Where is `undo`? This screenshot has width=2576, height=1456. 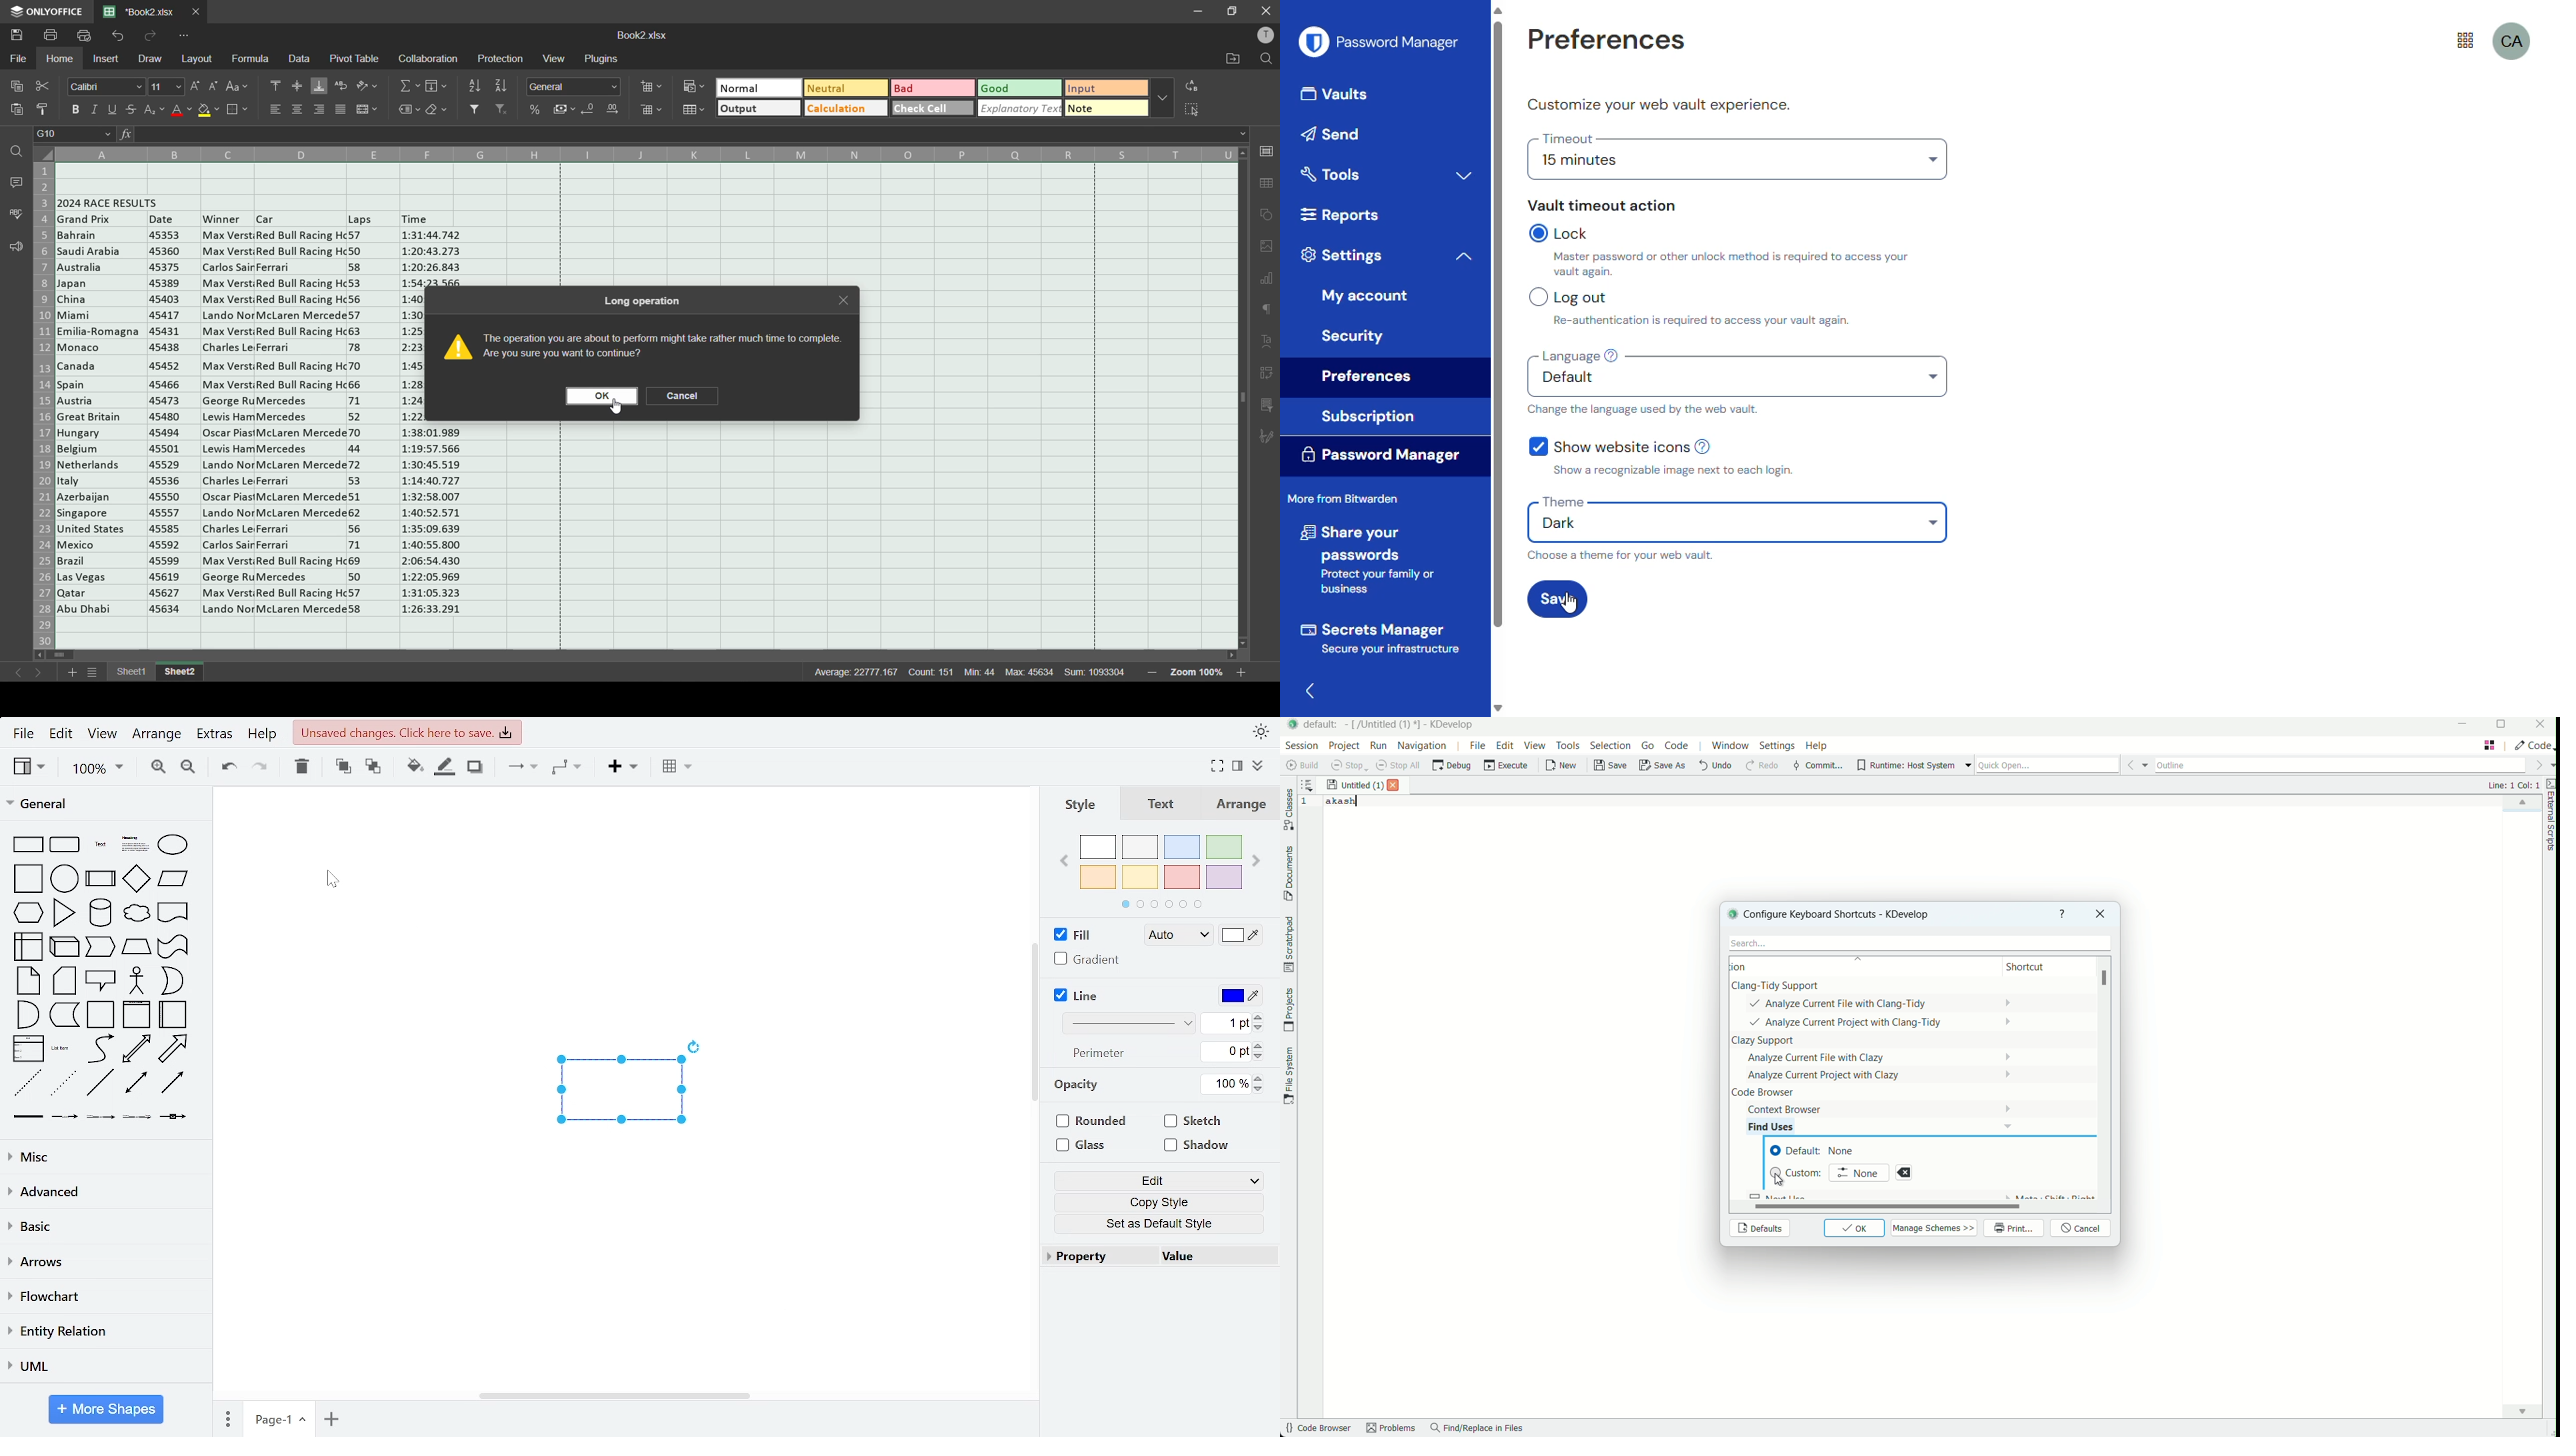
undo is located at coordinates (230, 770).